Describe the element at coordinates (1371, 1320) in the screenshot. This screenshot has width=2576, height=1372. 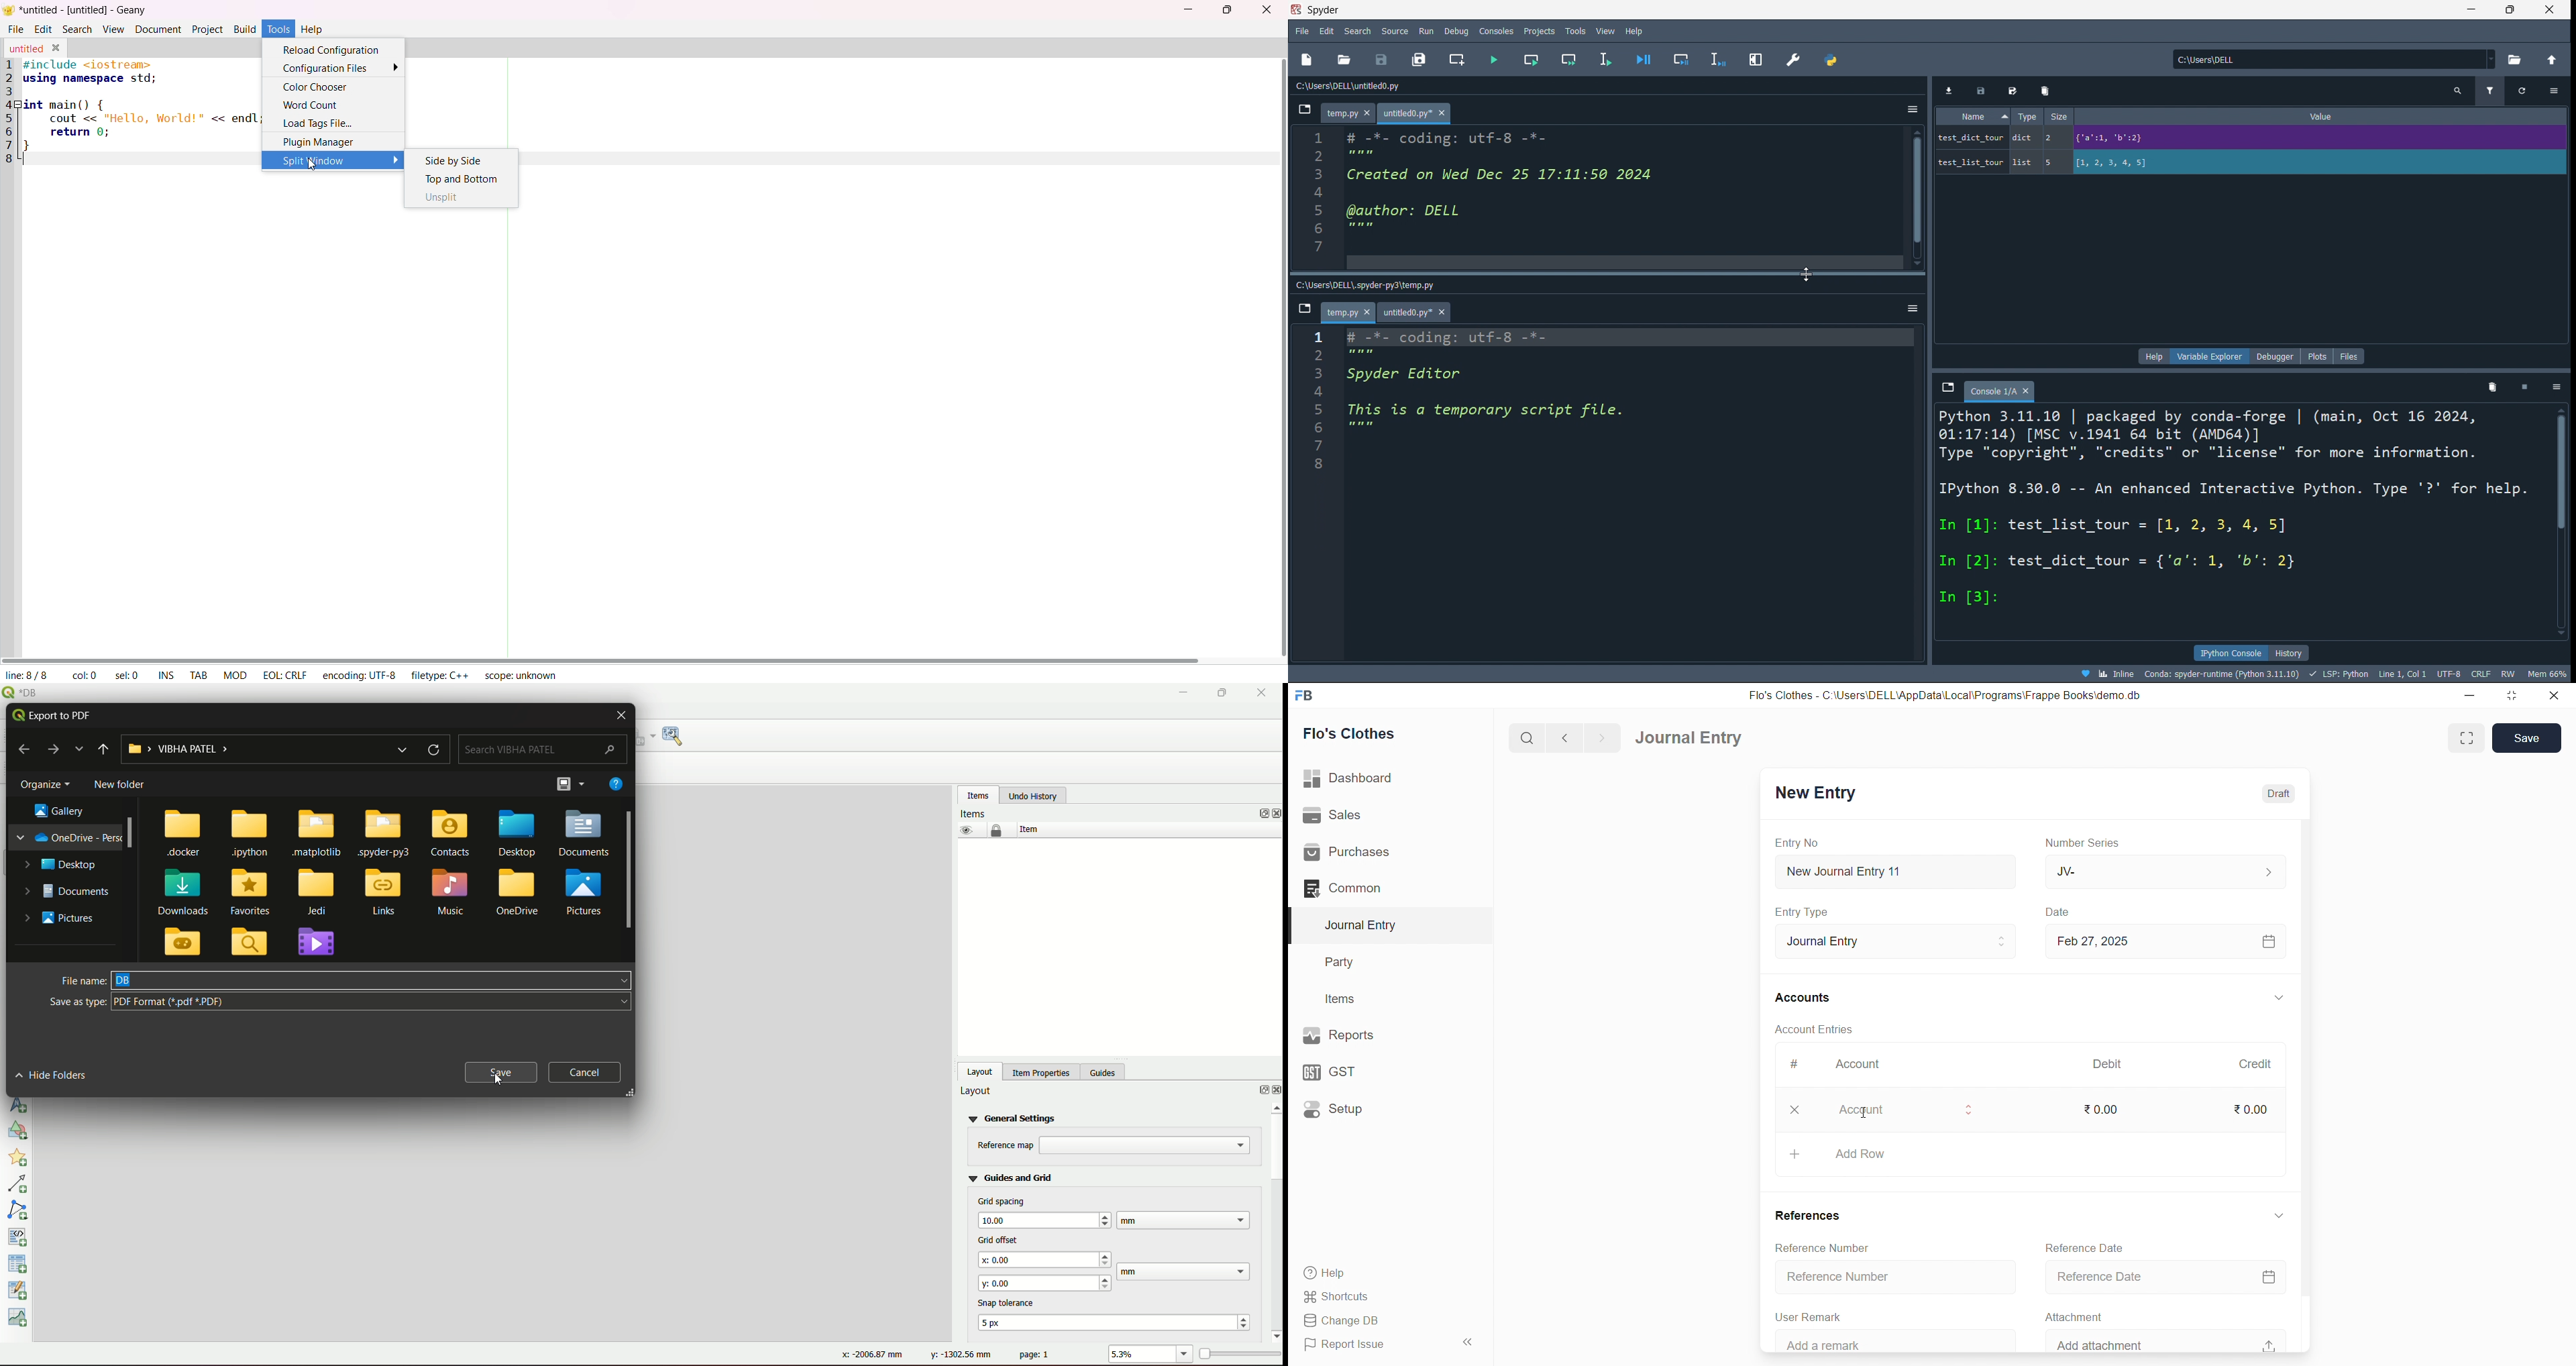
I see `Change DB` at that location.